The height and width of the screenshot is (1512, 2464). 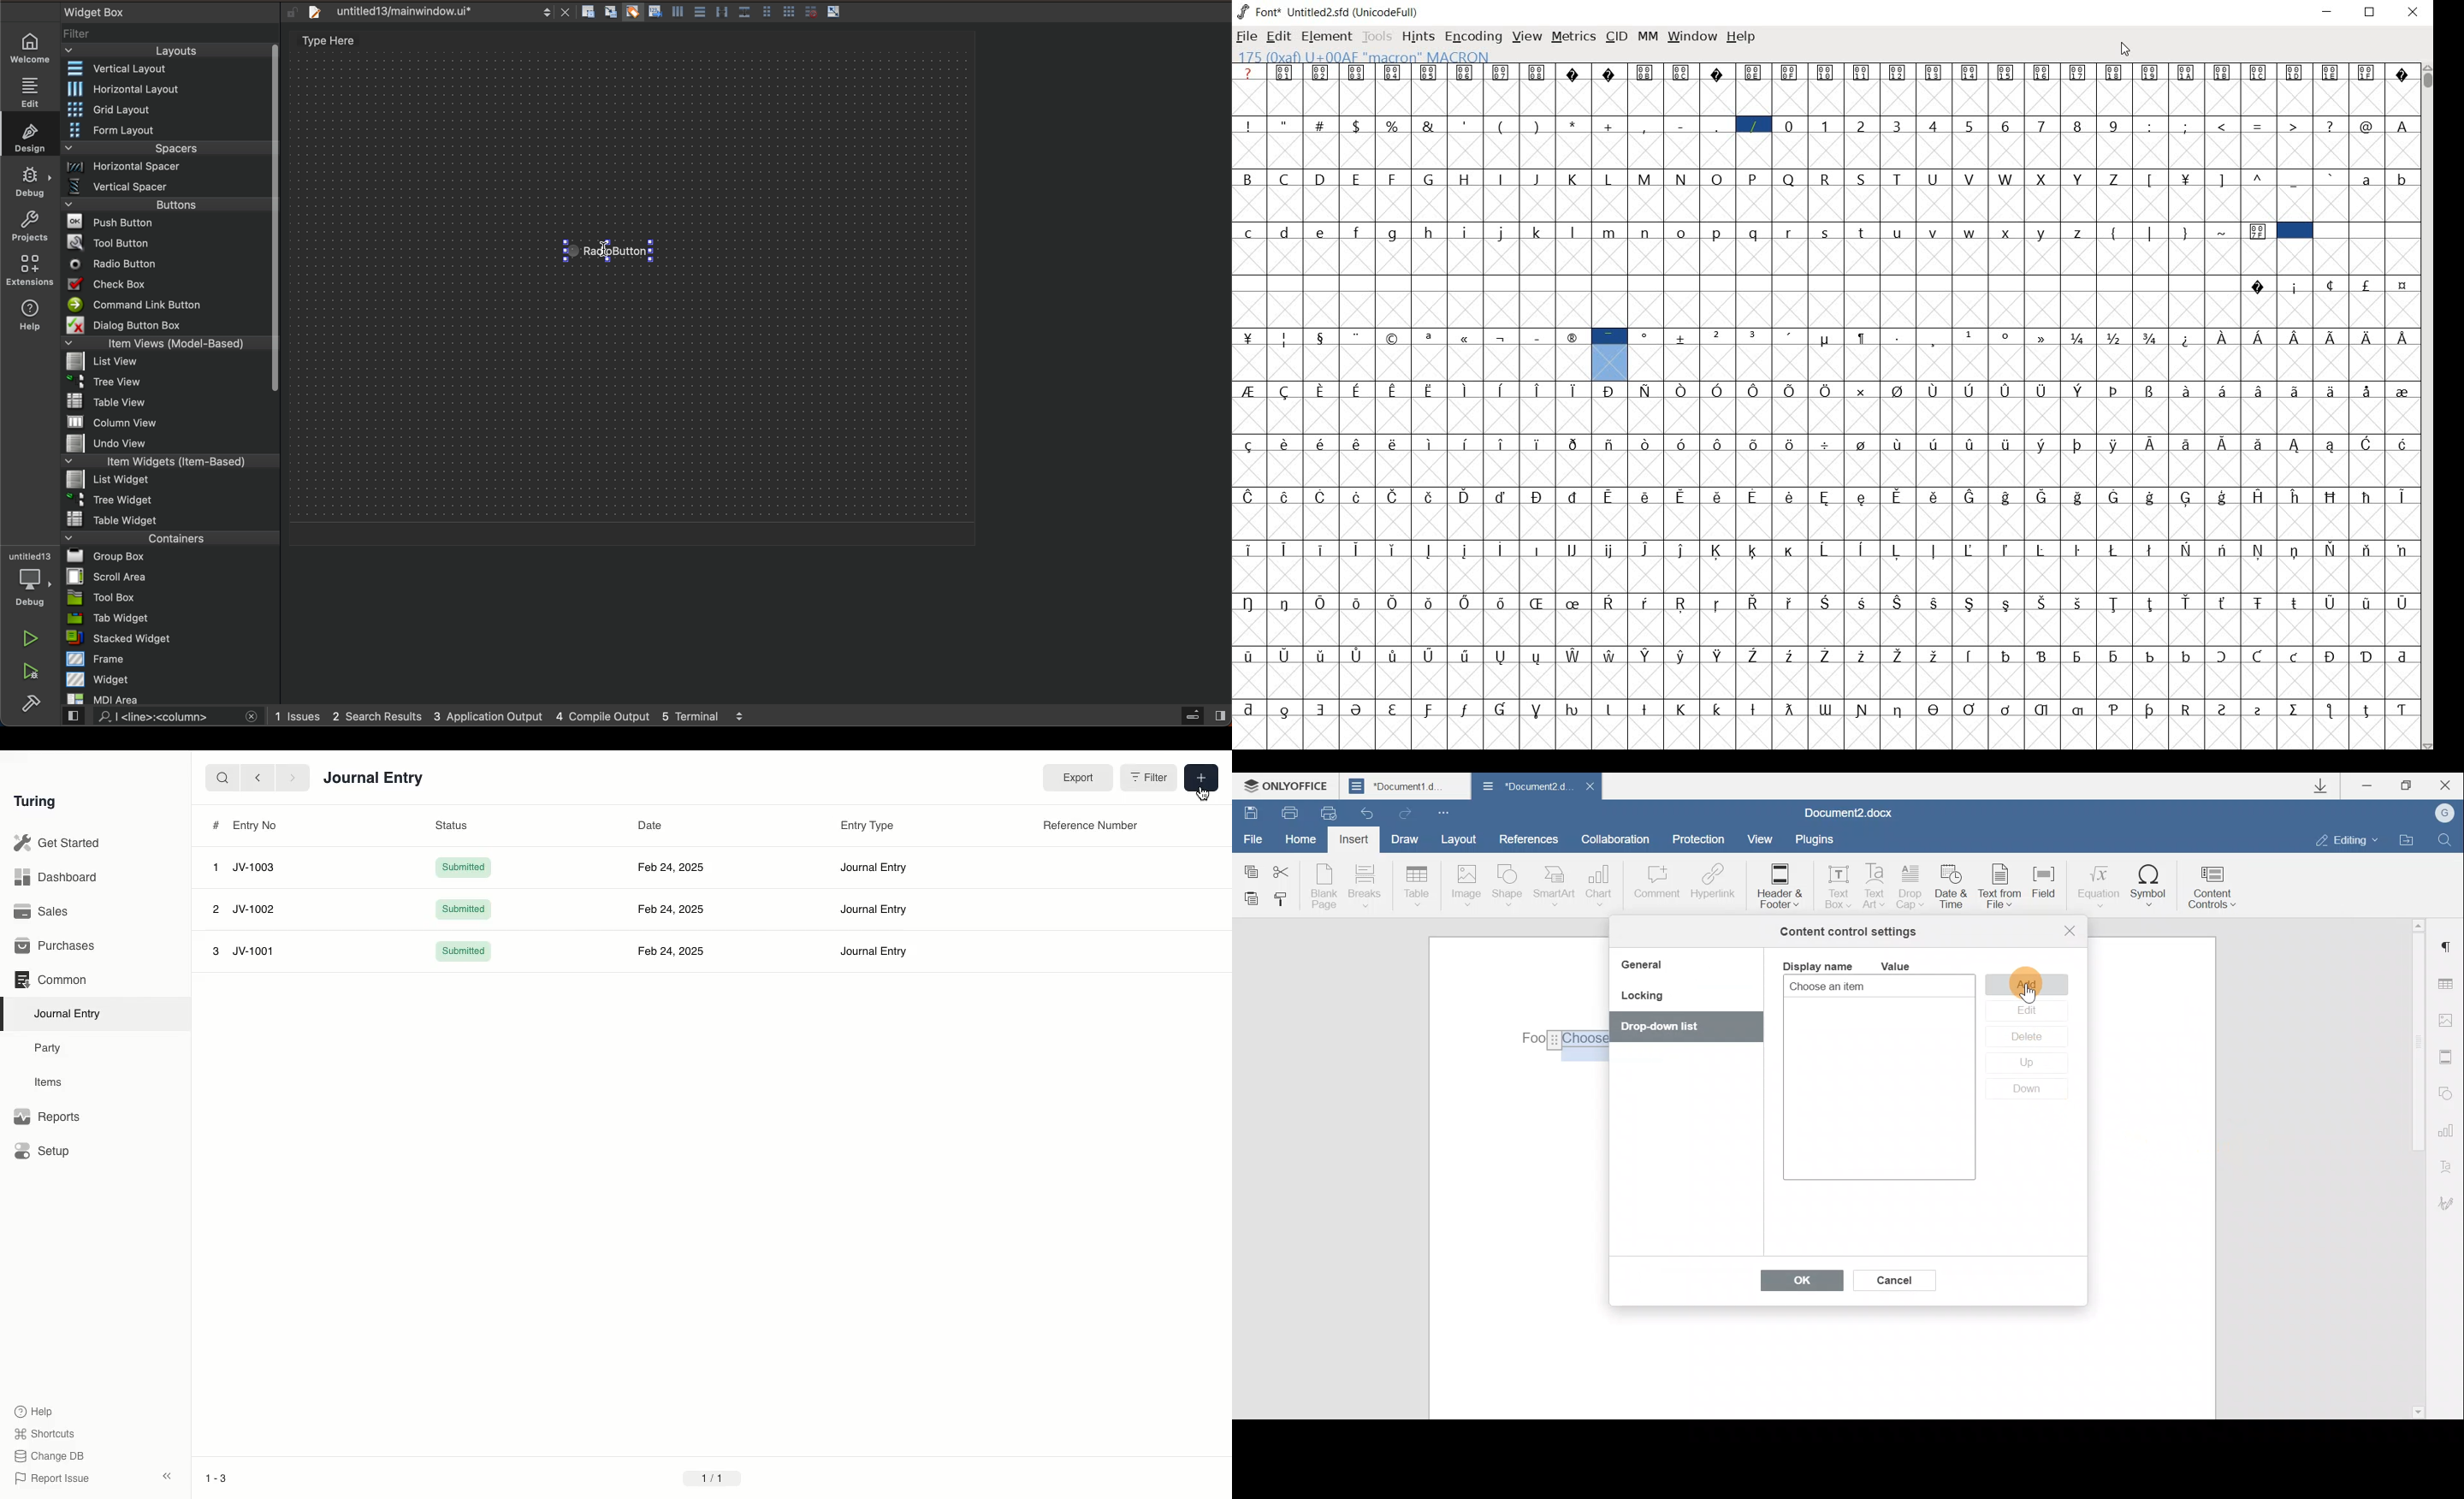 I want to click on Submitted, so click(x=463, y=868).